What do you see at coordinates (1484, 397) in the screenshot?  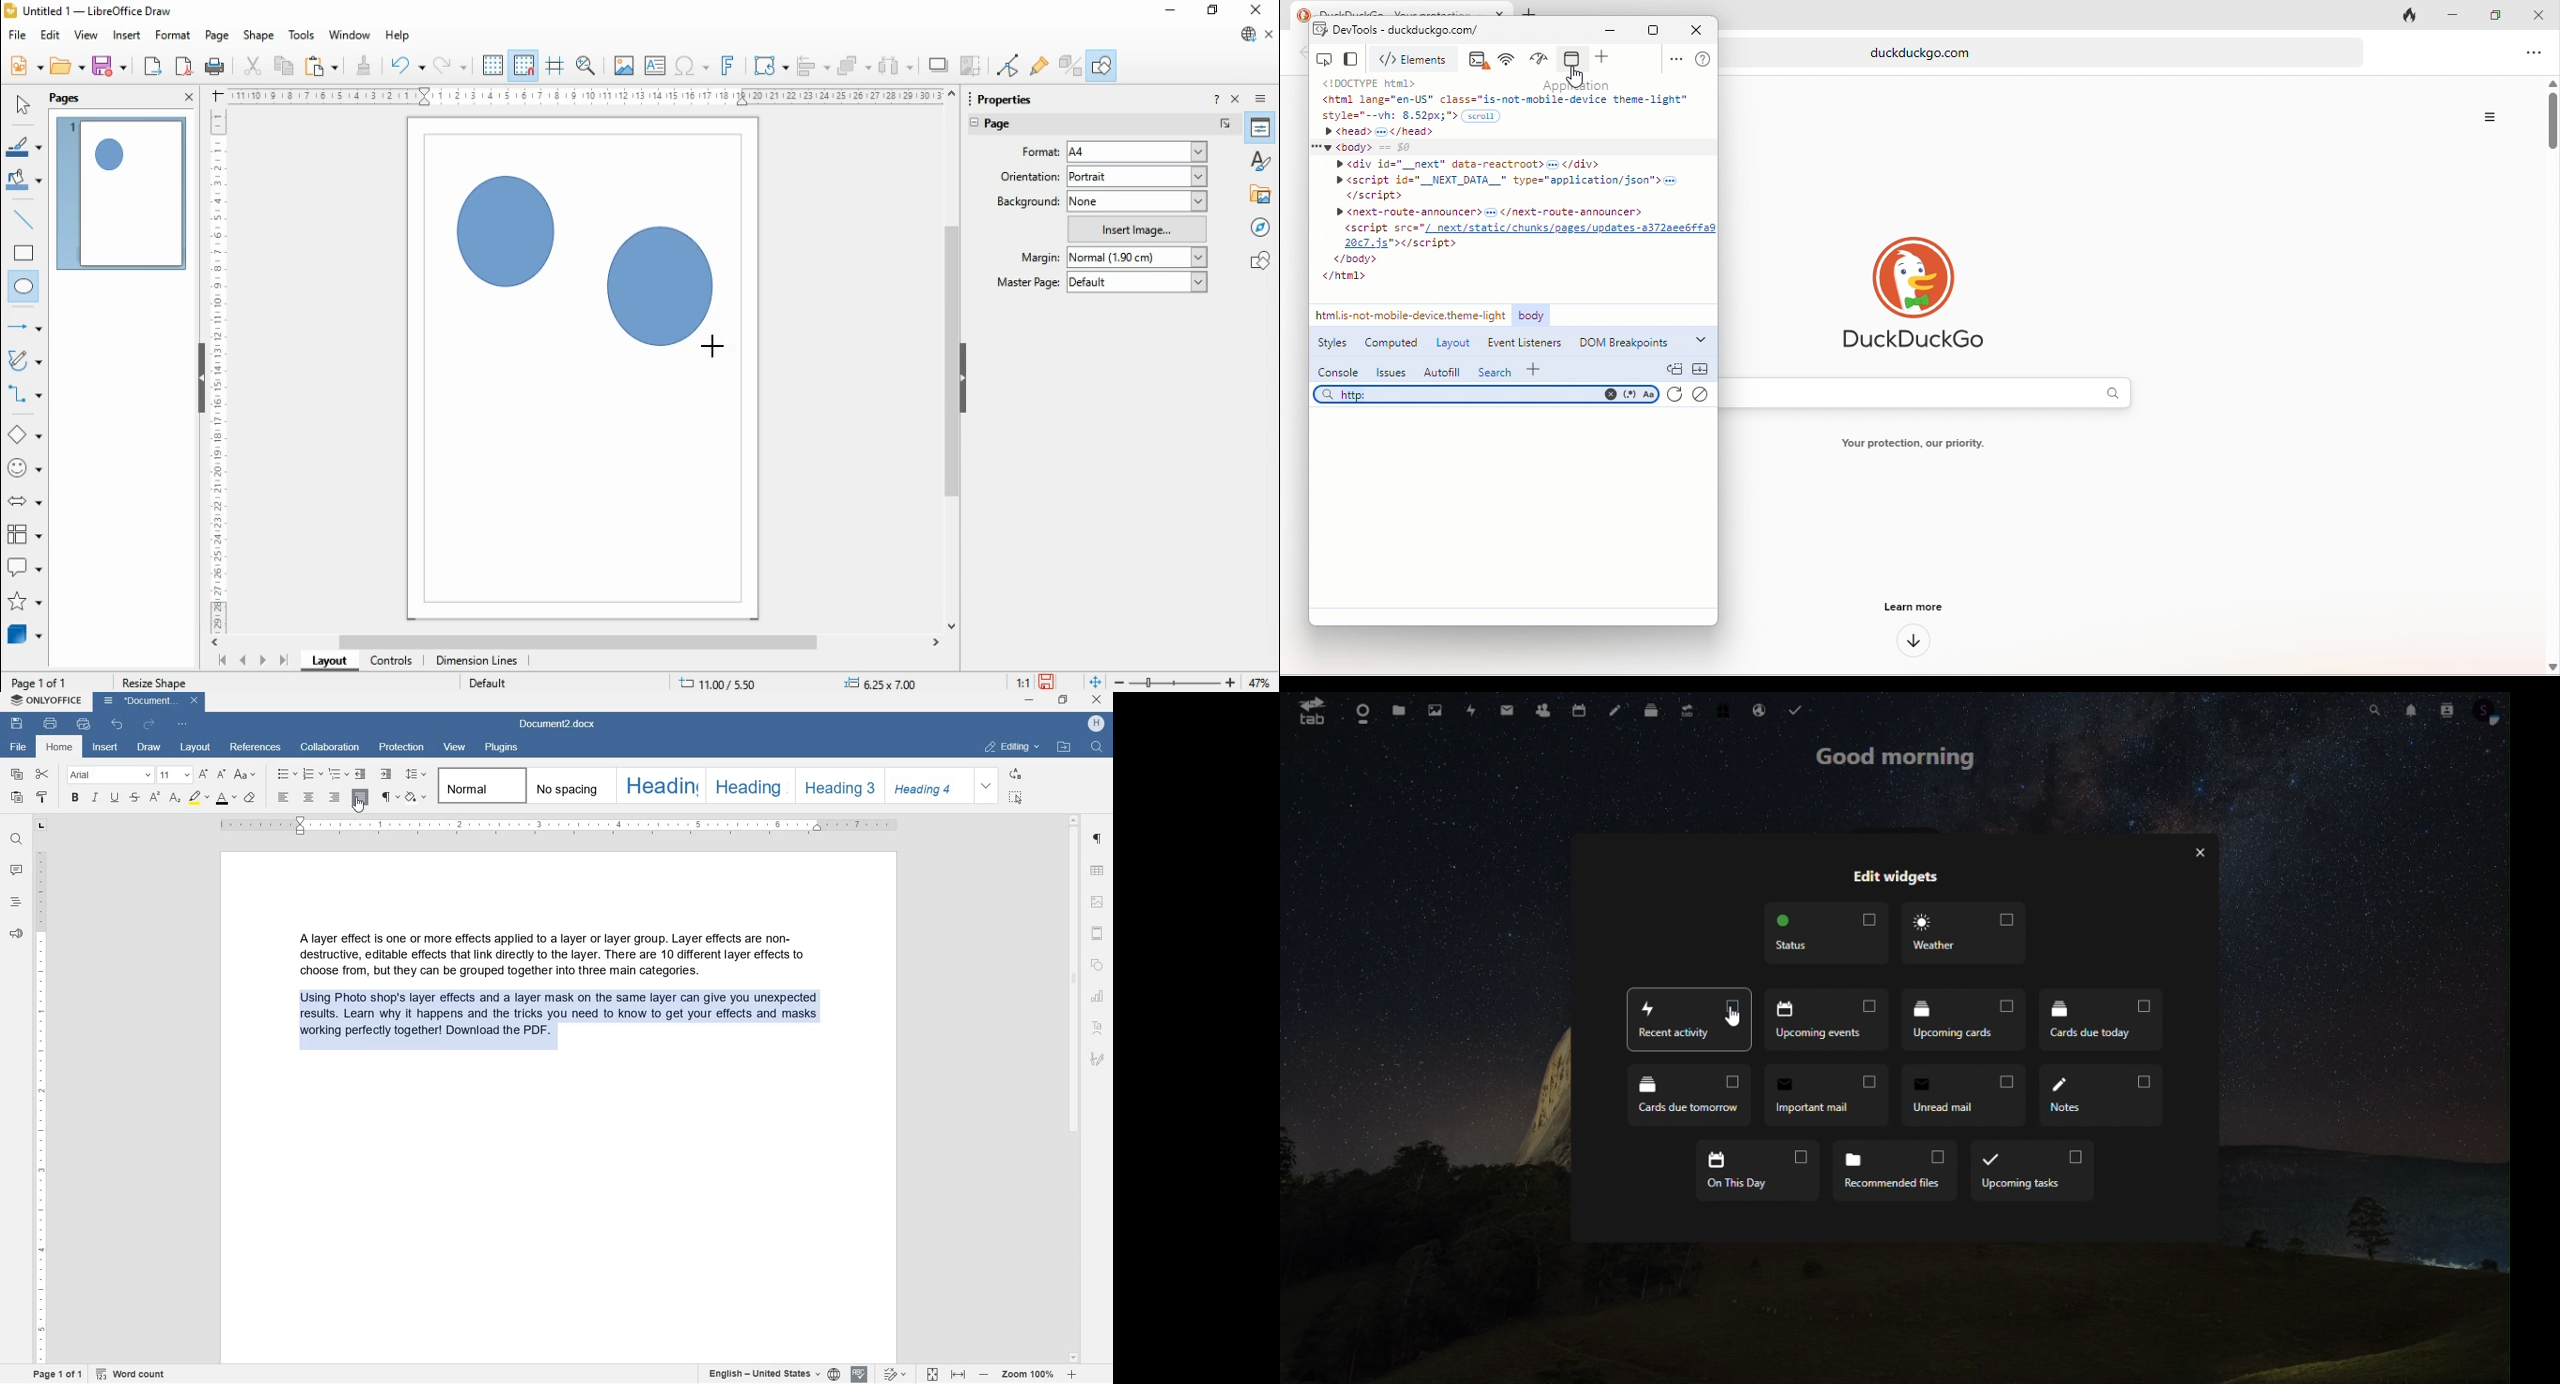 I see `search bar` at bounding box center [1484, 397].